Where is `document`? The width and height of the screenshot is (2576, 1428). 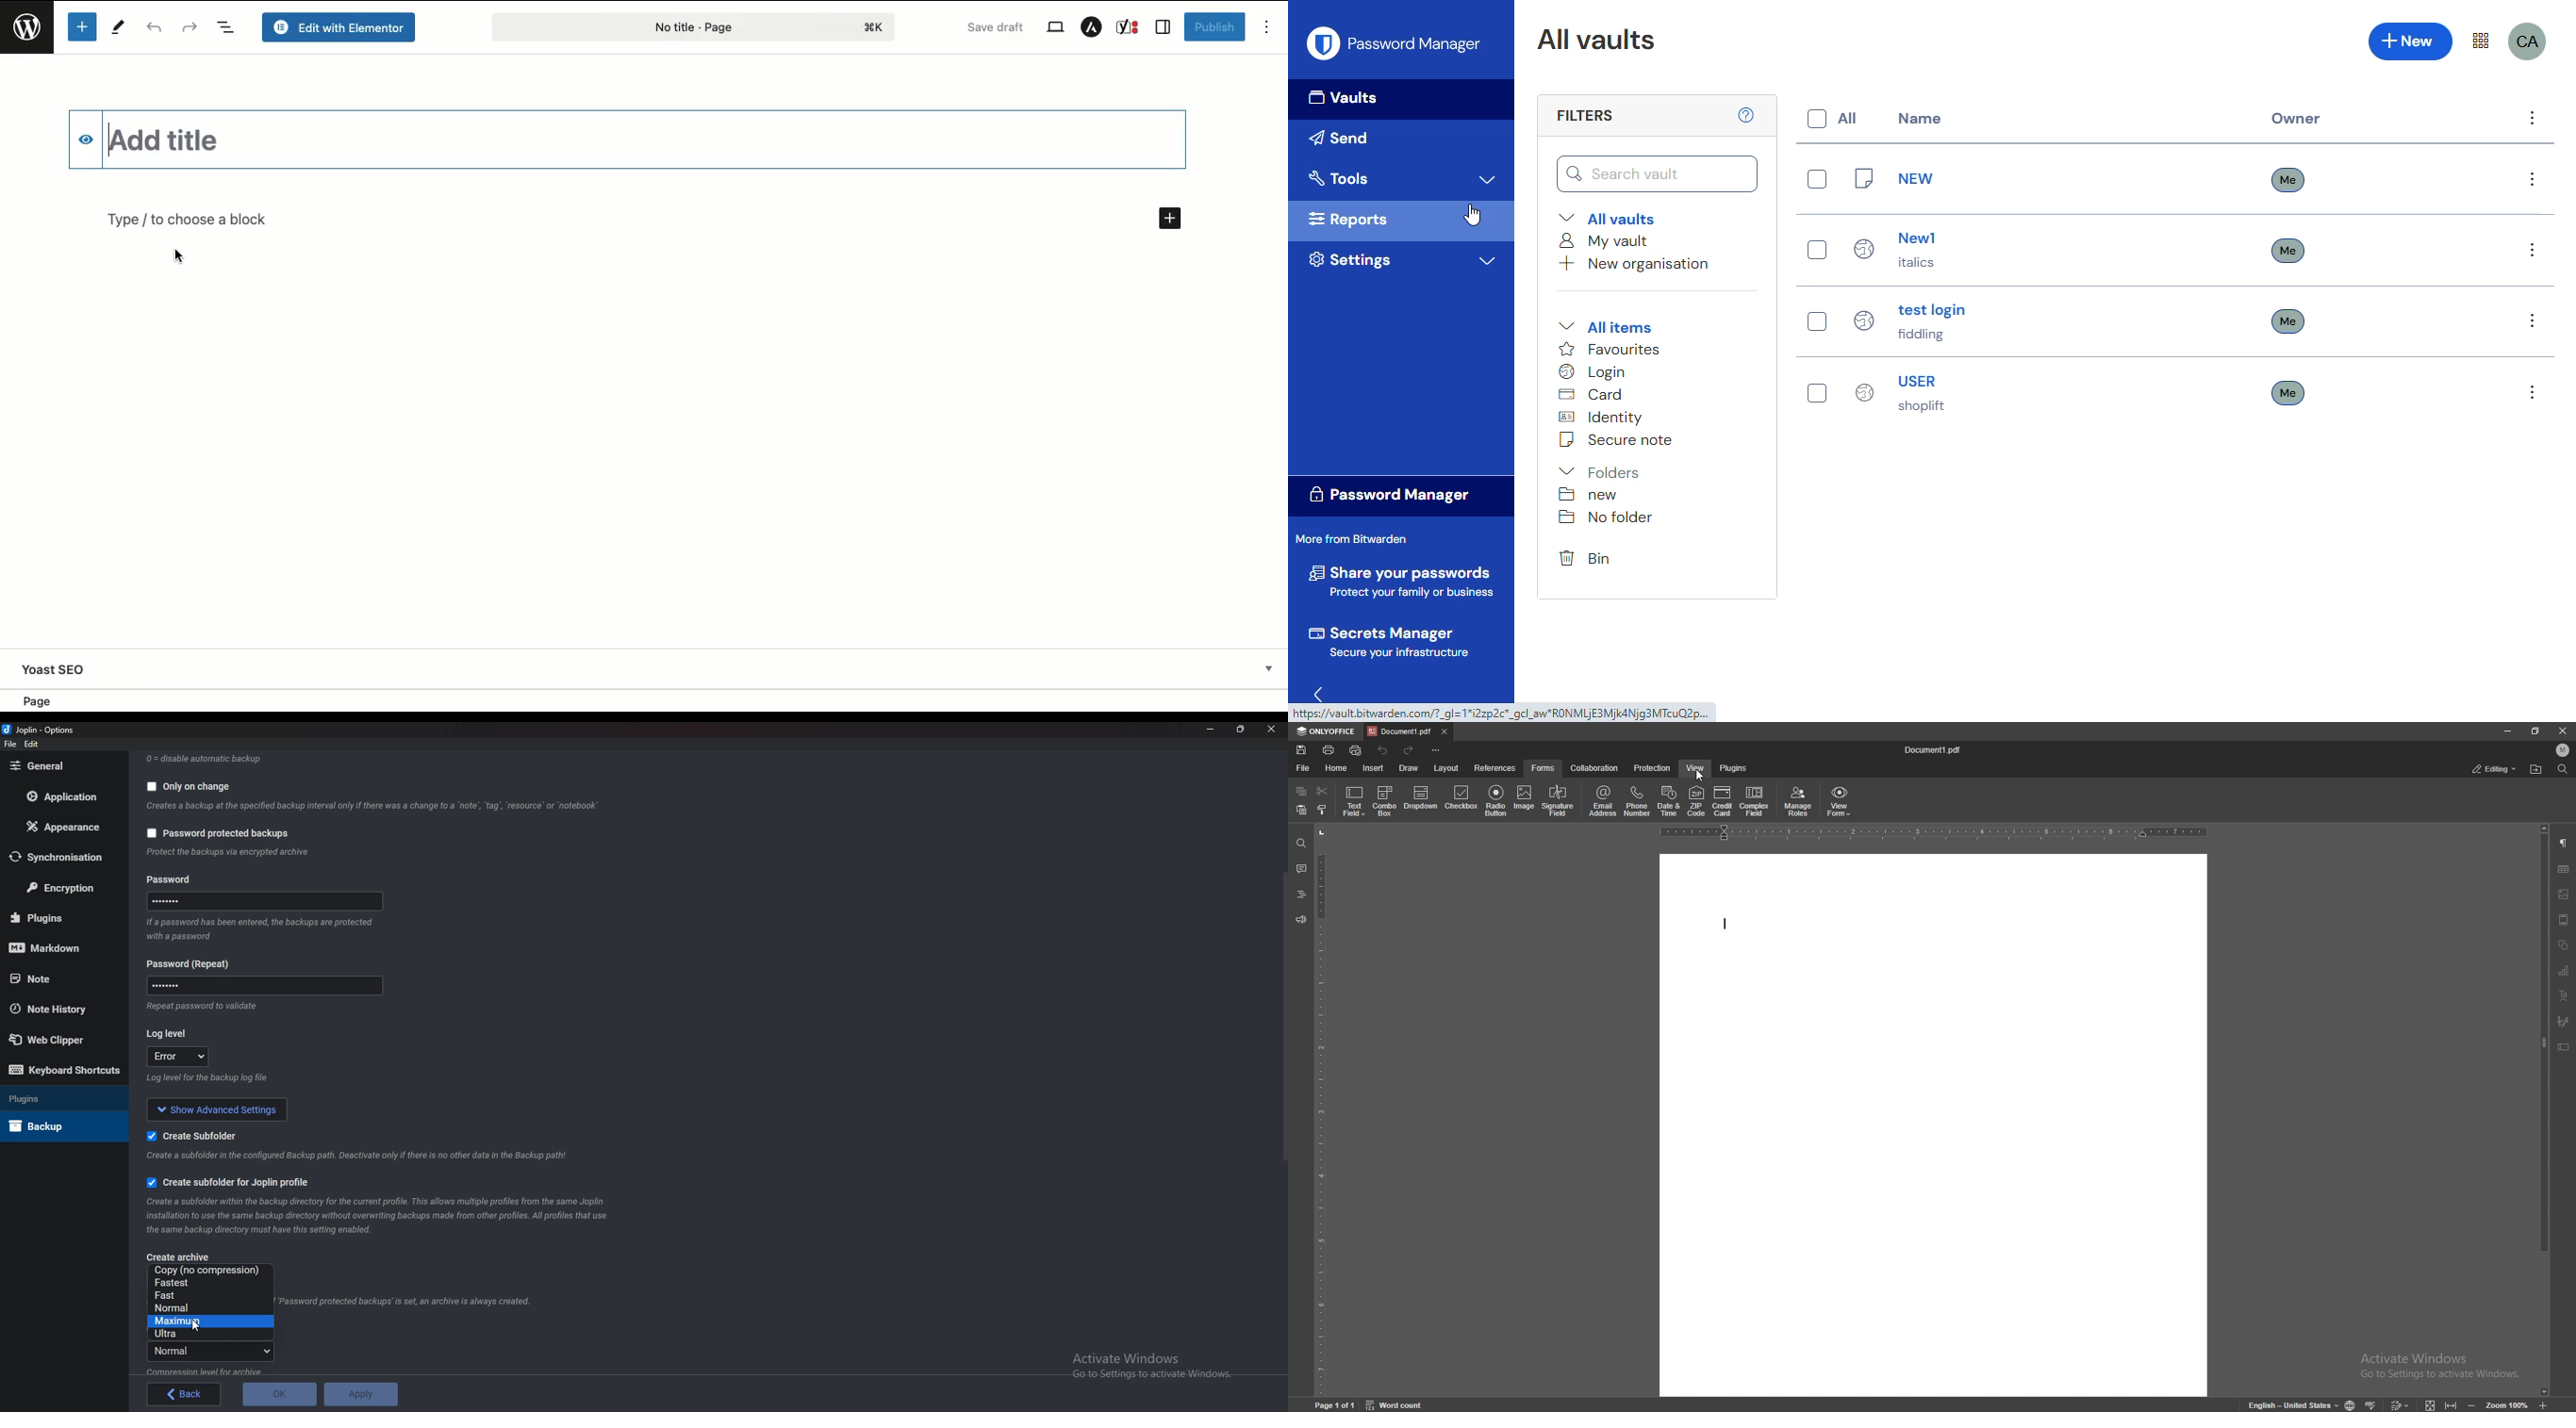 document is located at coordinates (1933, 1125).